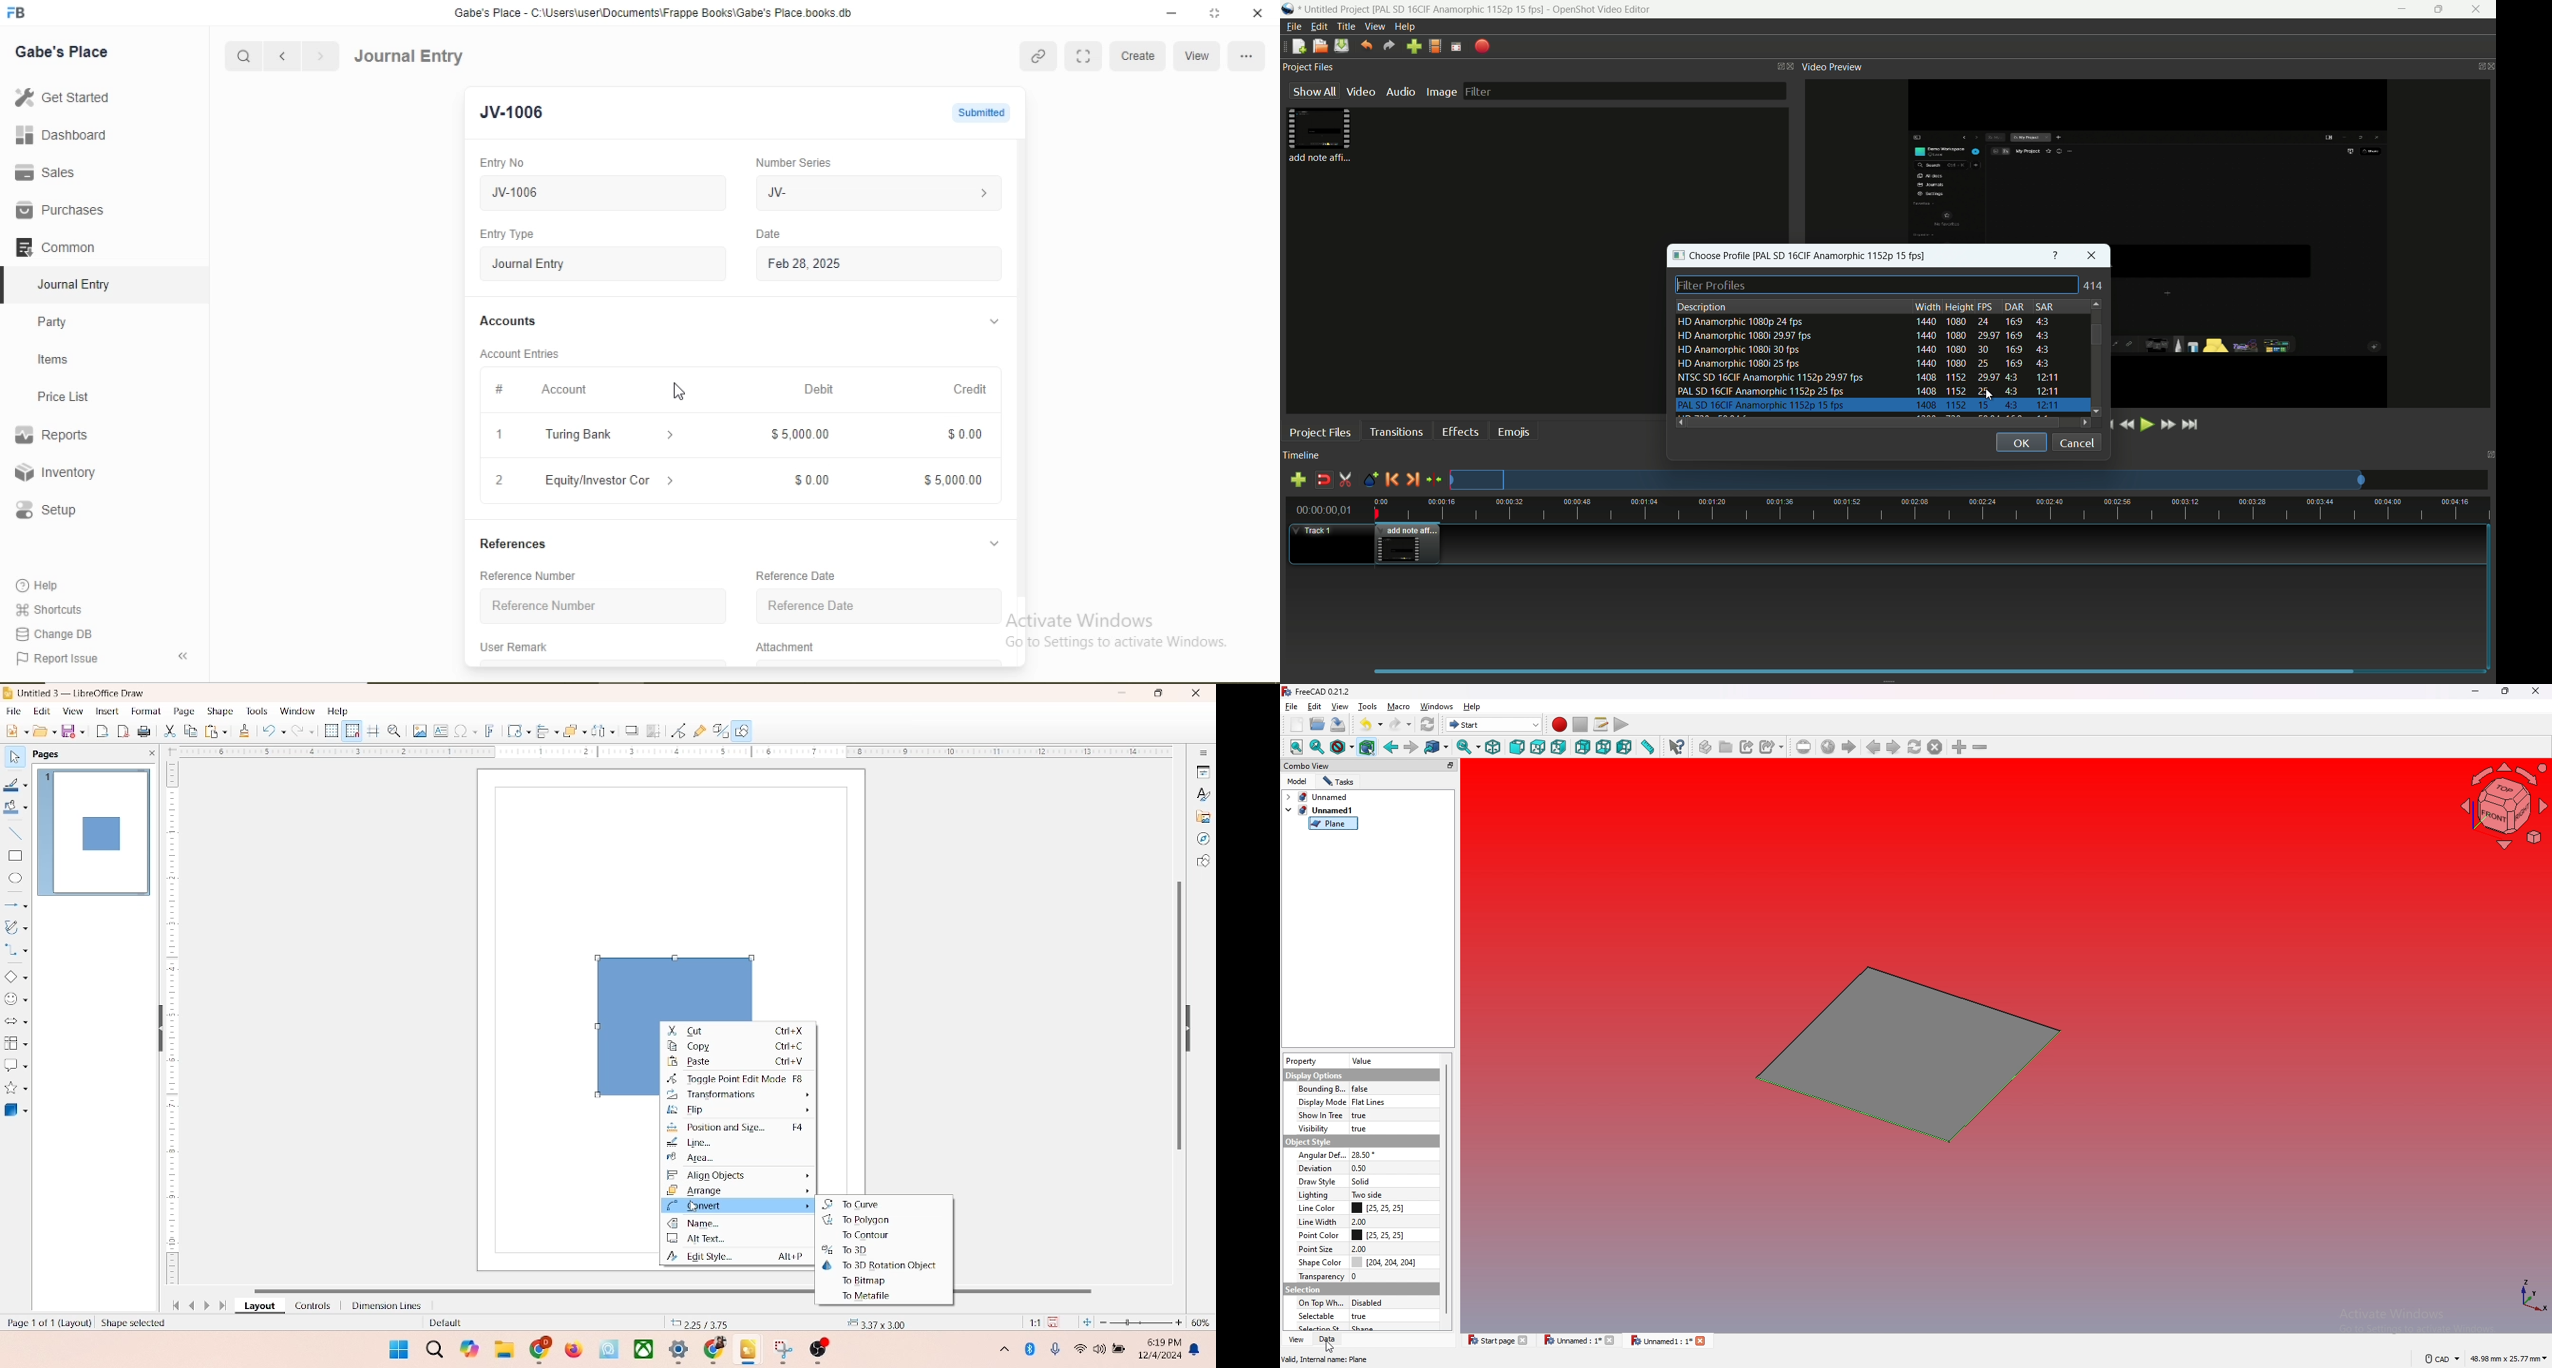 The height and width of the screenshot is (1372, 2576). What do you see at coordinates (2480, 10) in the screenshot?
I see `close app` at bounding box center [2480, 10].